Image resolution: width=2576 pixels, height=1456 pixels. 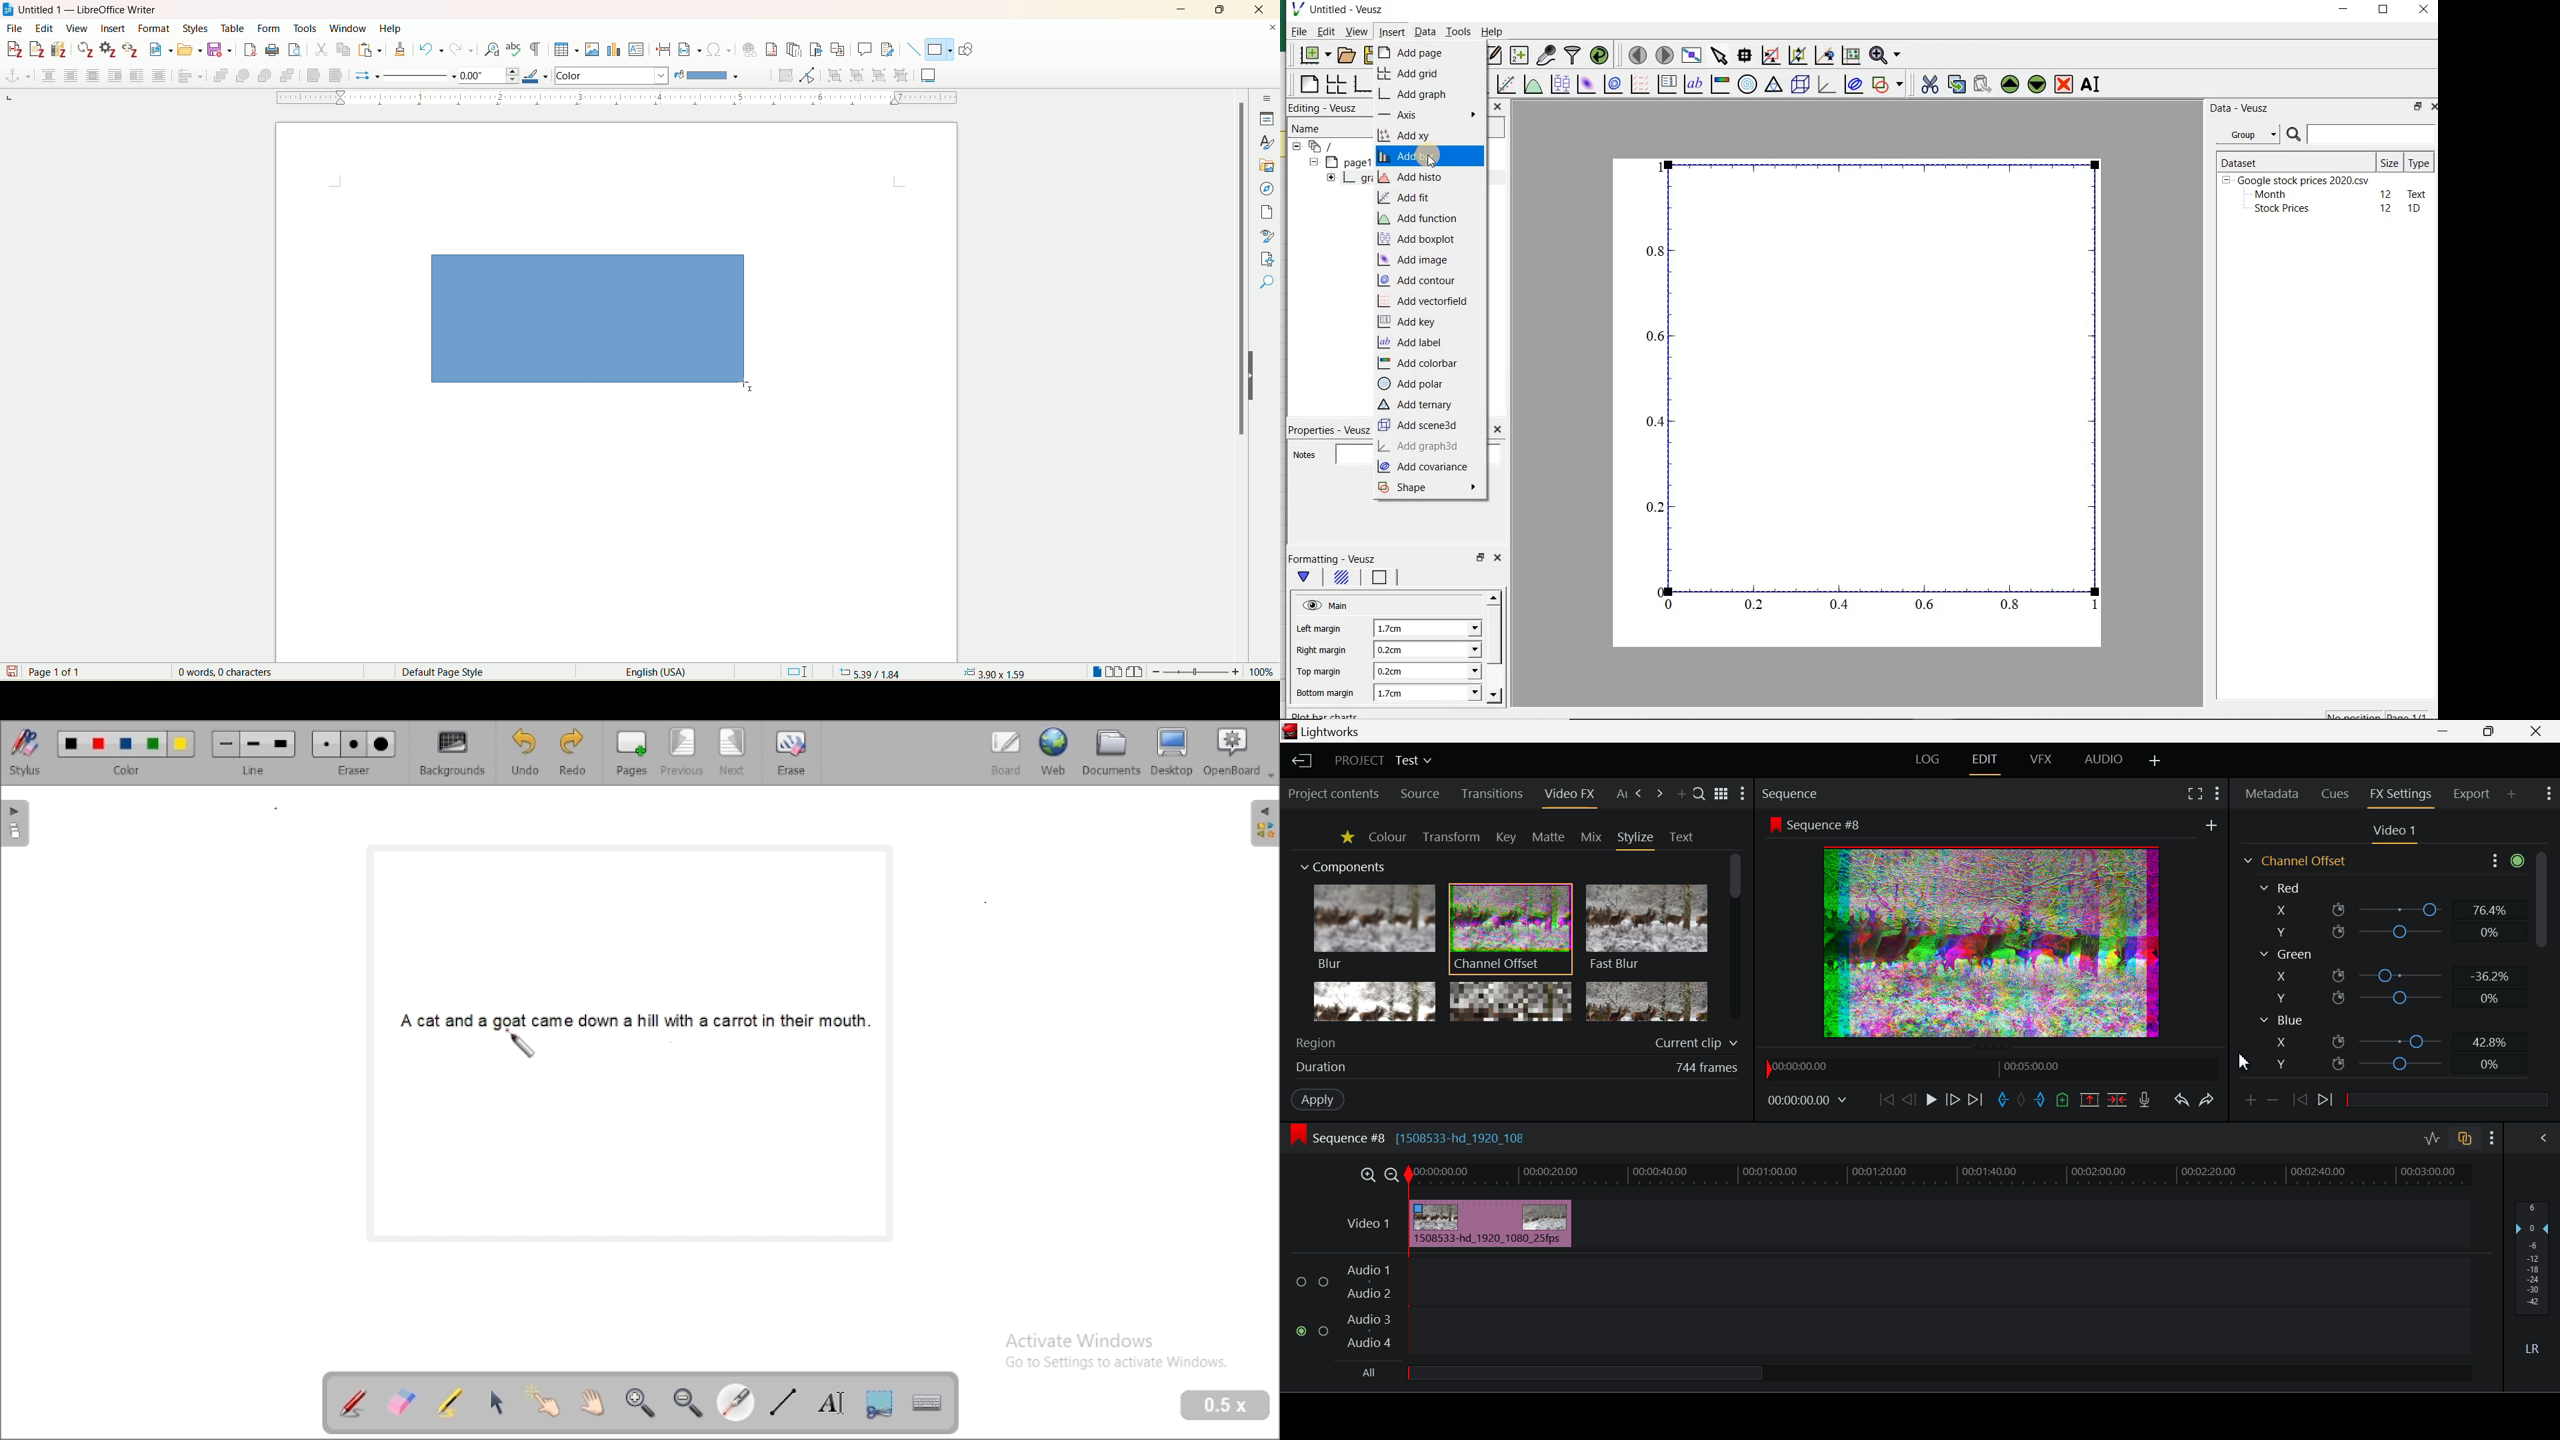 What do you see at coordinates (1257, 10) in the screenshot?
I see `close` at bounding box center [1257, 10].